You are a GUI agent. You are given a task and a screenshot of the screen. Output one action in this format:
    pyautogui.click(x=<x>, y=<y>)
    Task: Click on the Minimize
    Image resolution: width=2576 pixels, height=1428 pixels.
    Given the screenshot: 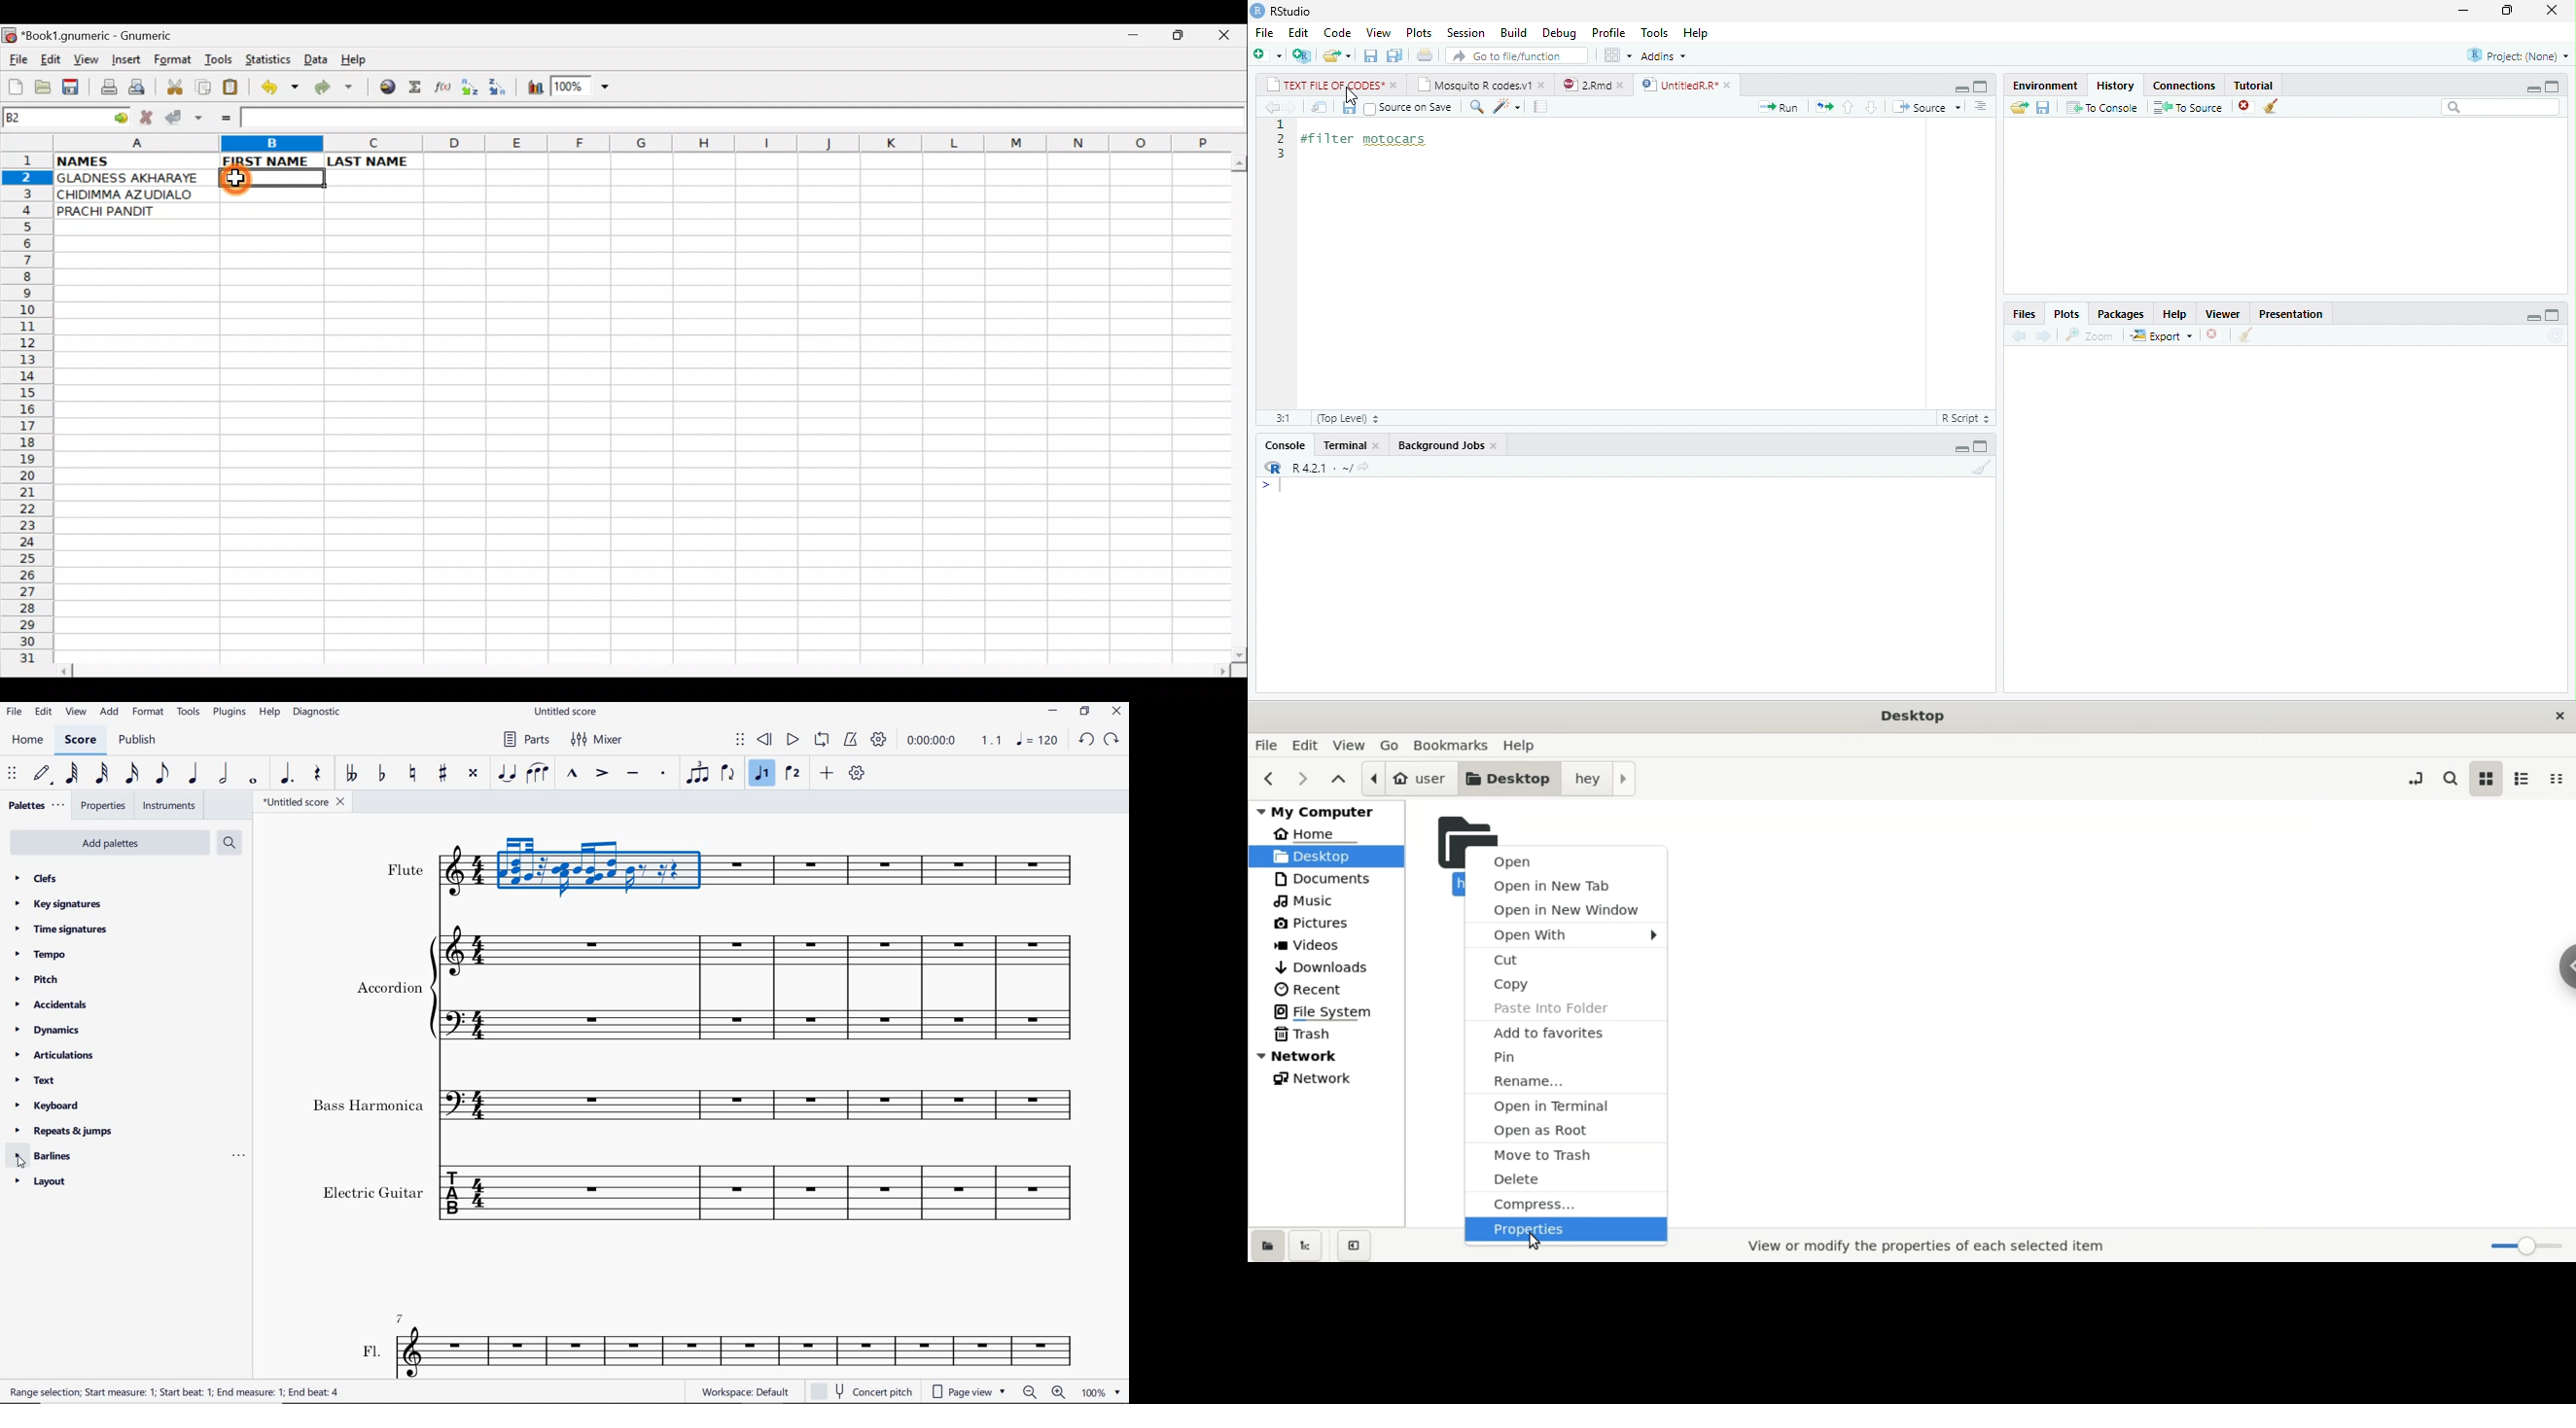 What is the action you would take?
    pyautogui.click(x=1131, y=38)
    